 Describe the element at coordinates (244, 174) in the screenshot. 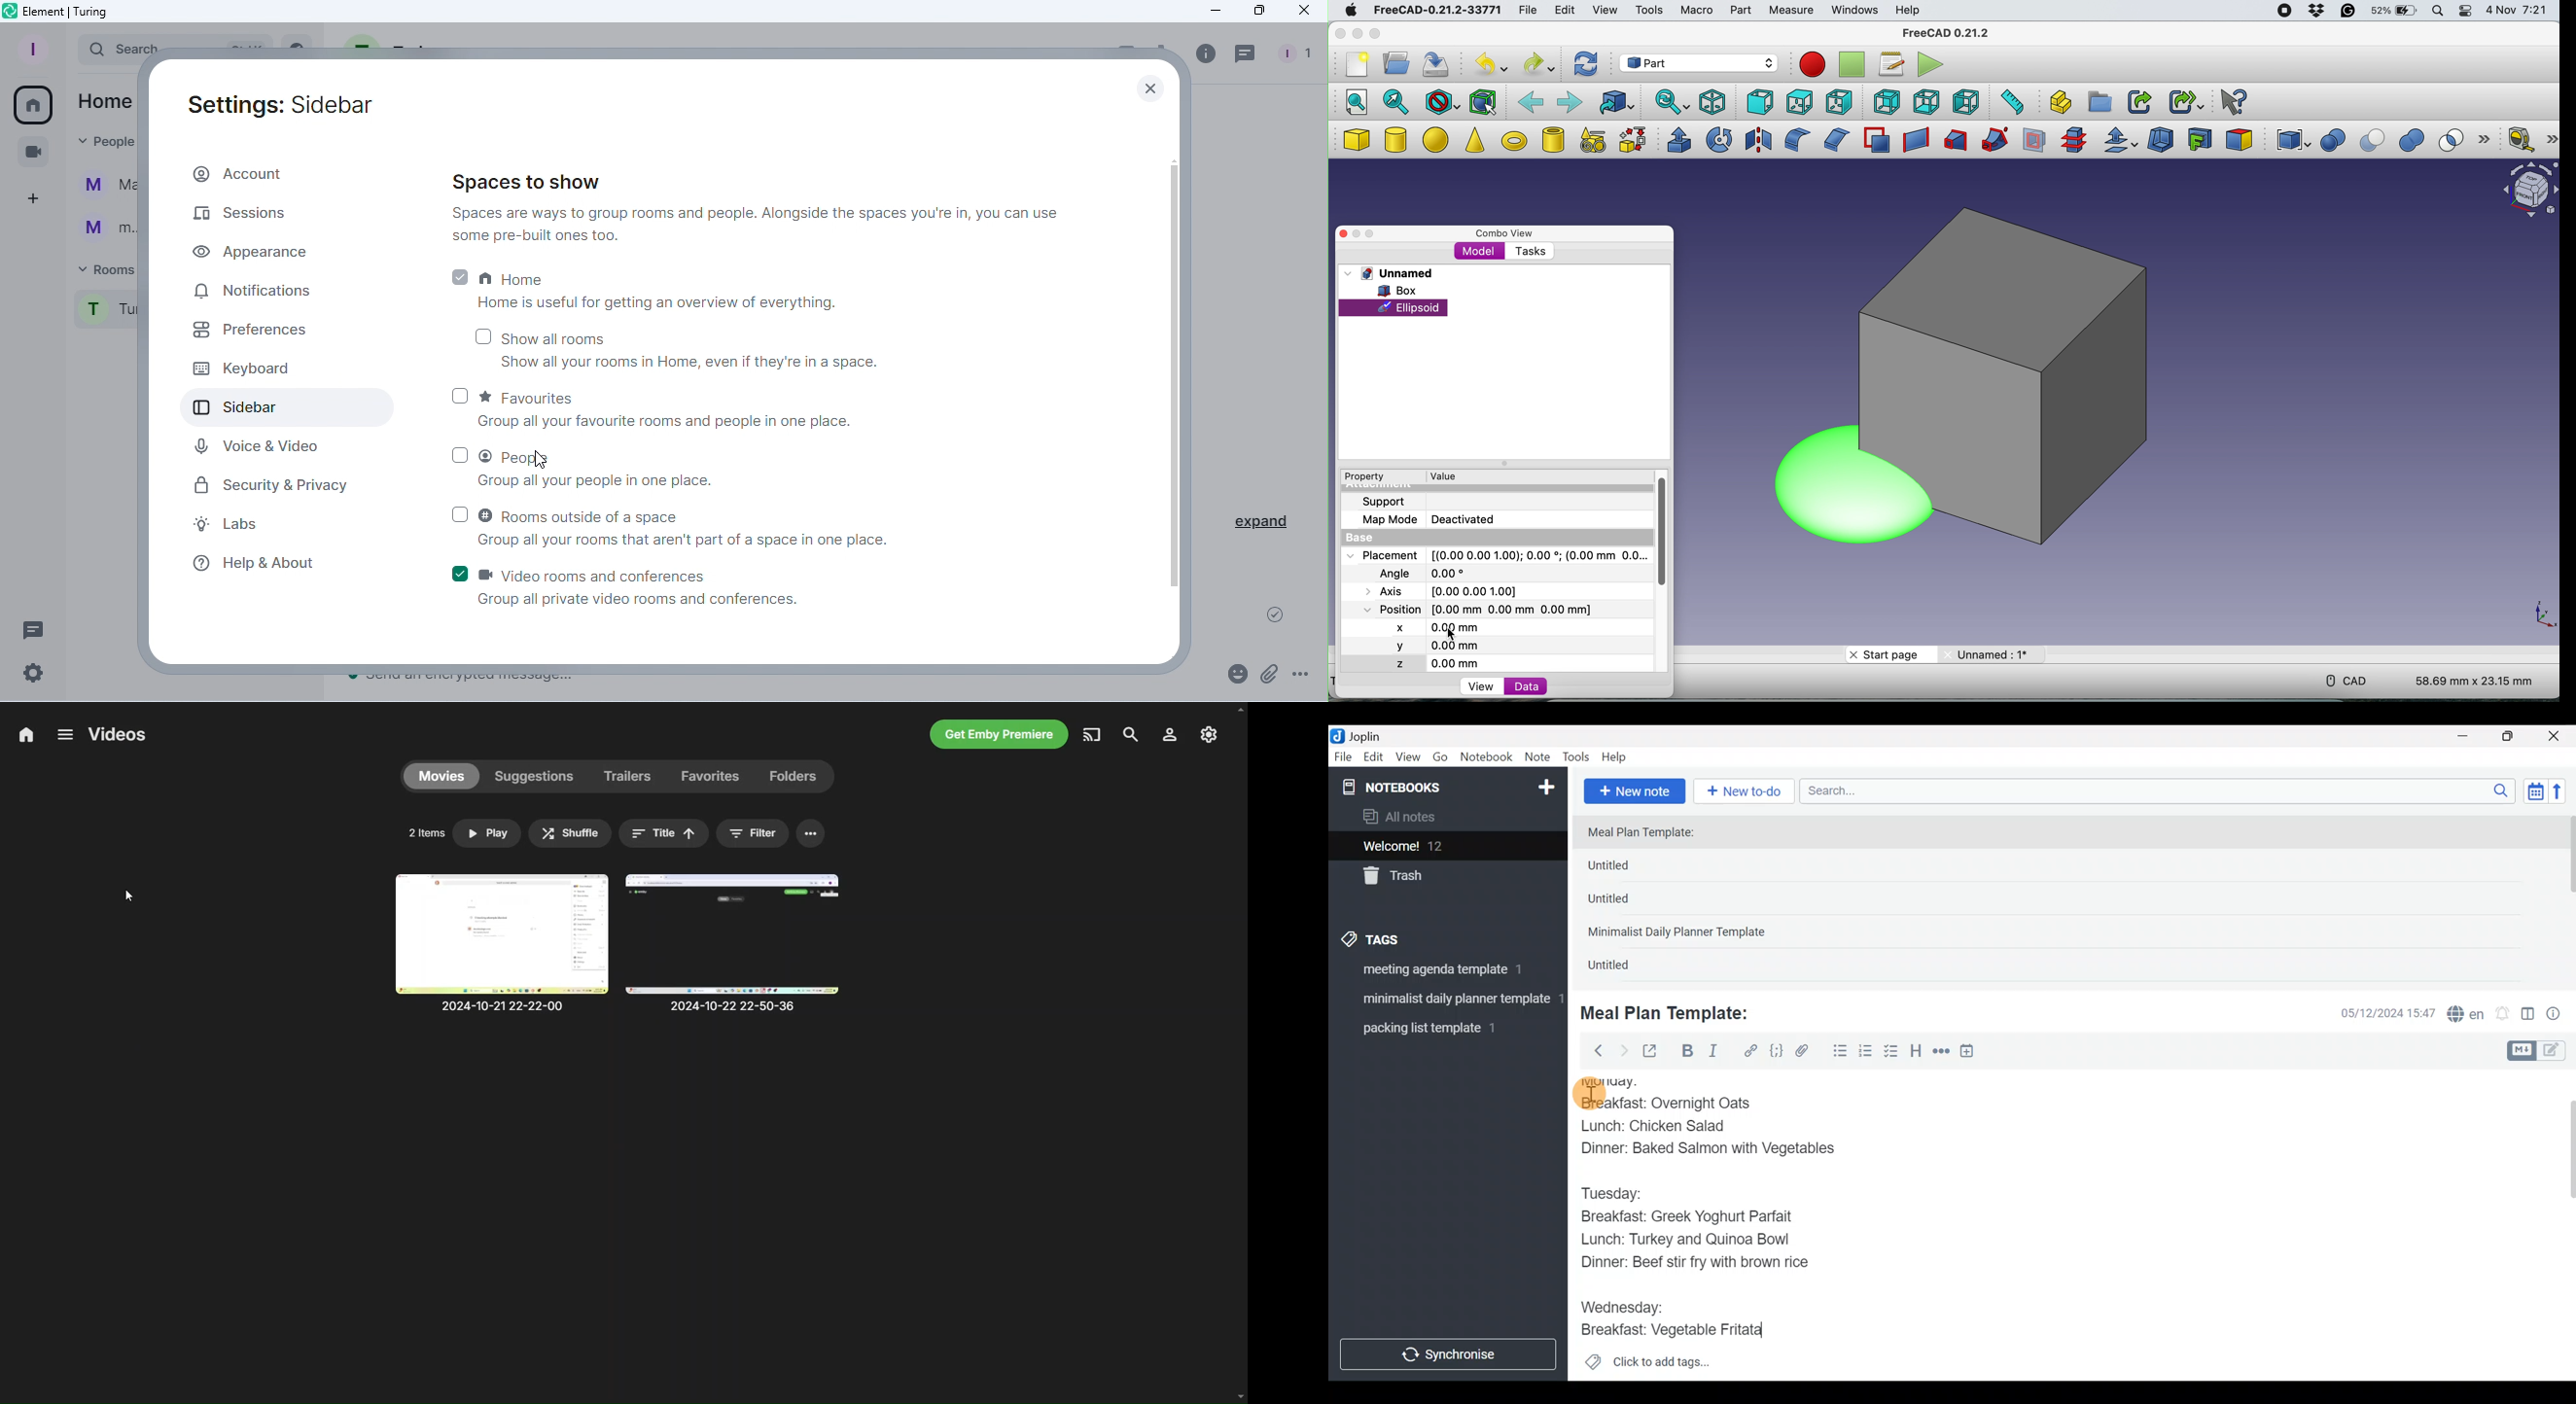

I see `Account` at that location.